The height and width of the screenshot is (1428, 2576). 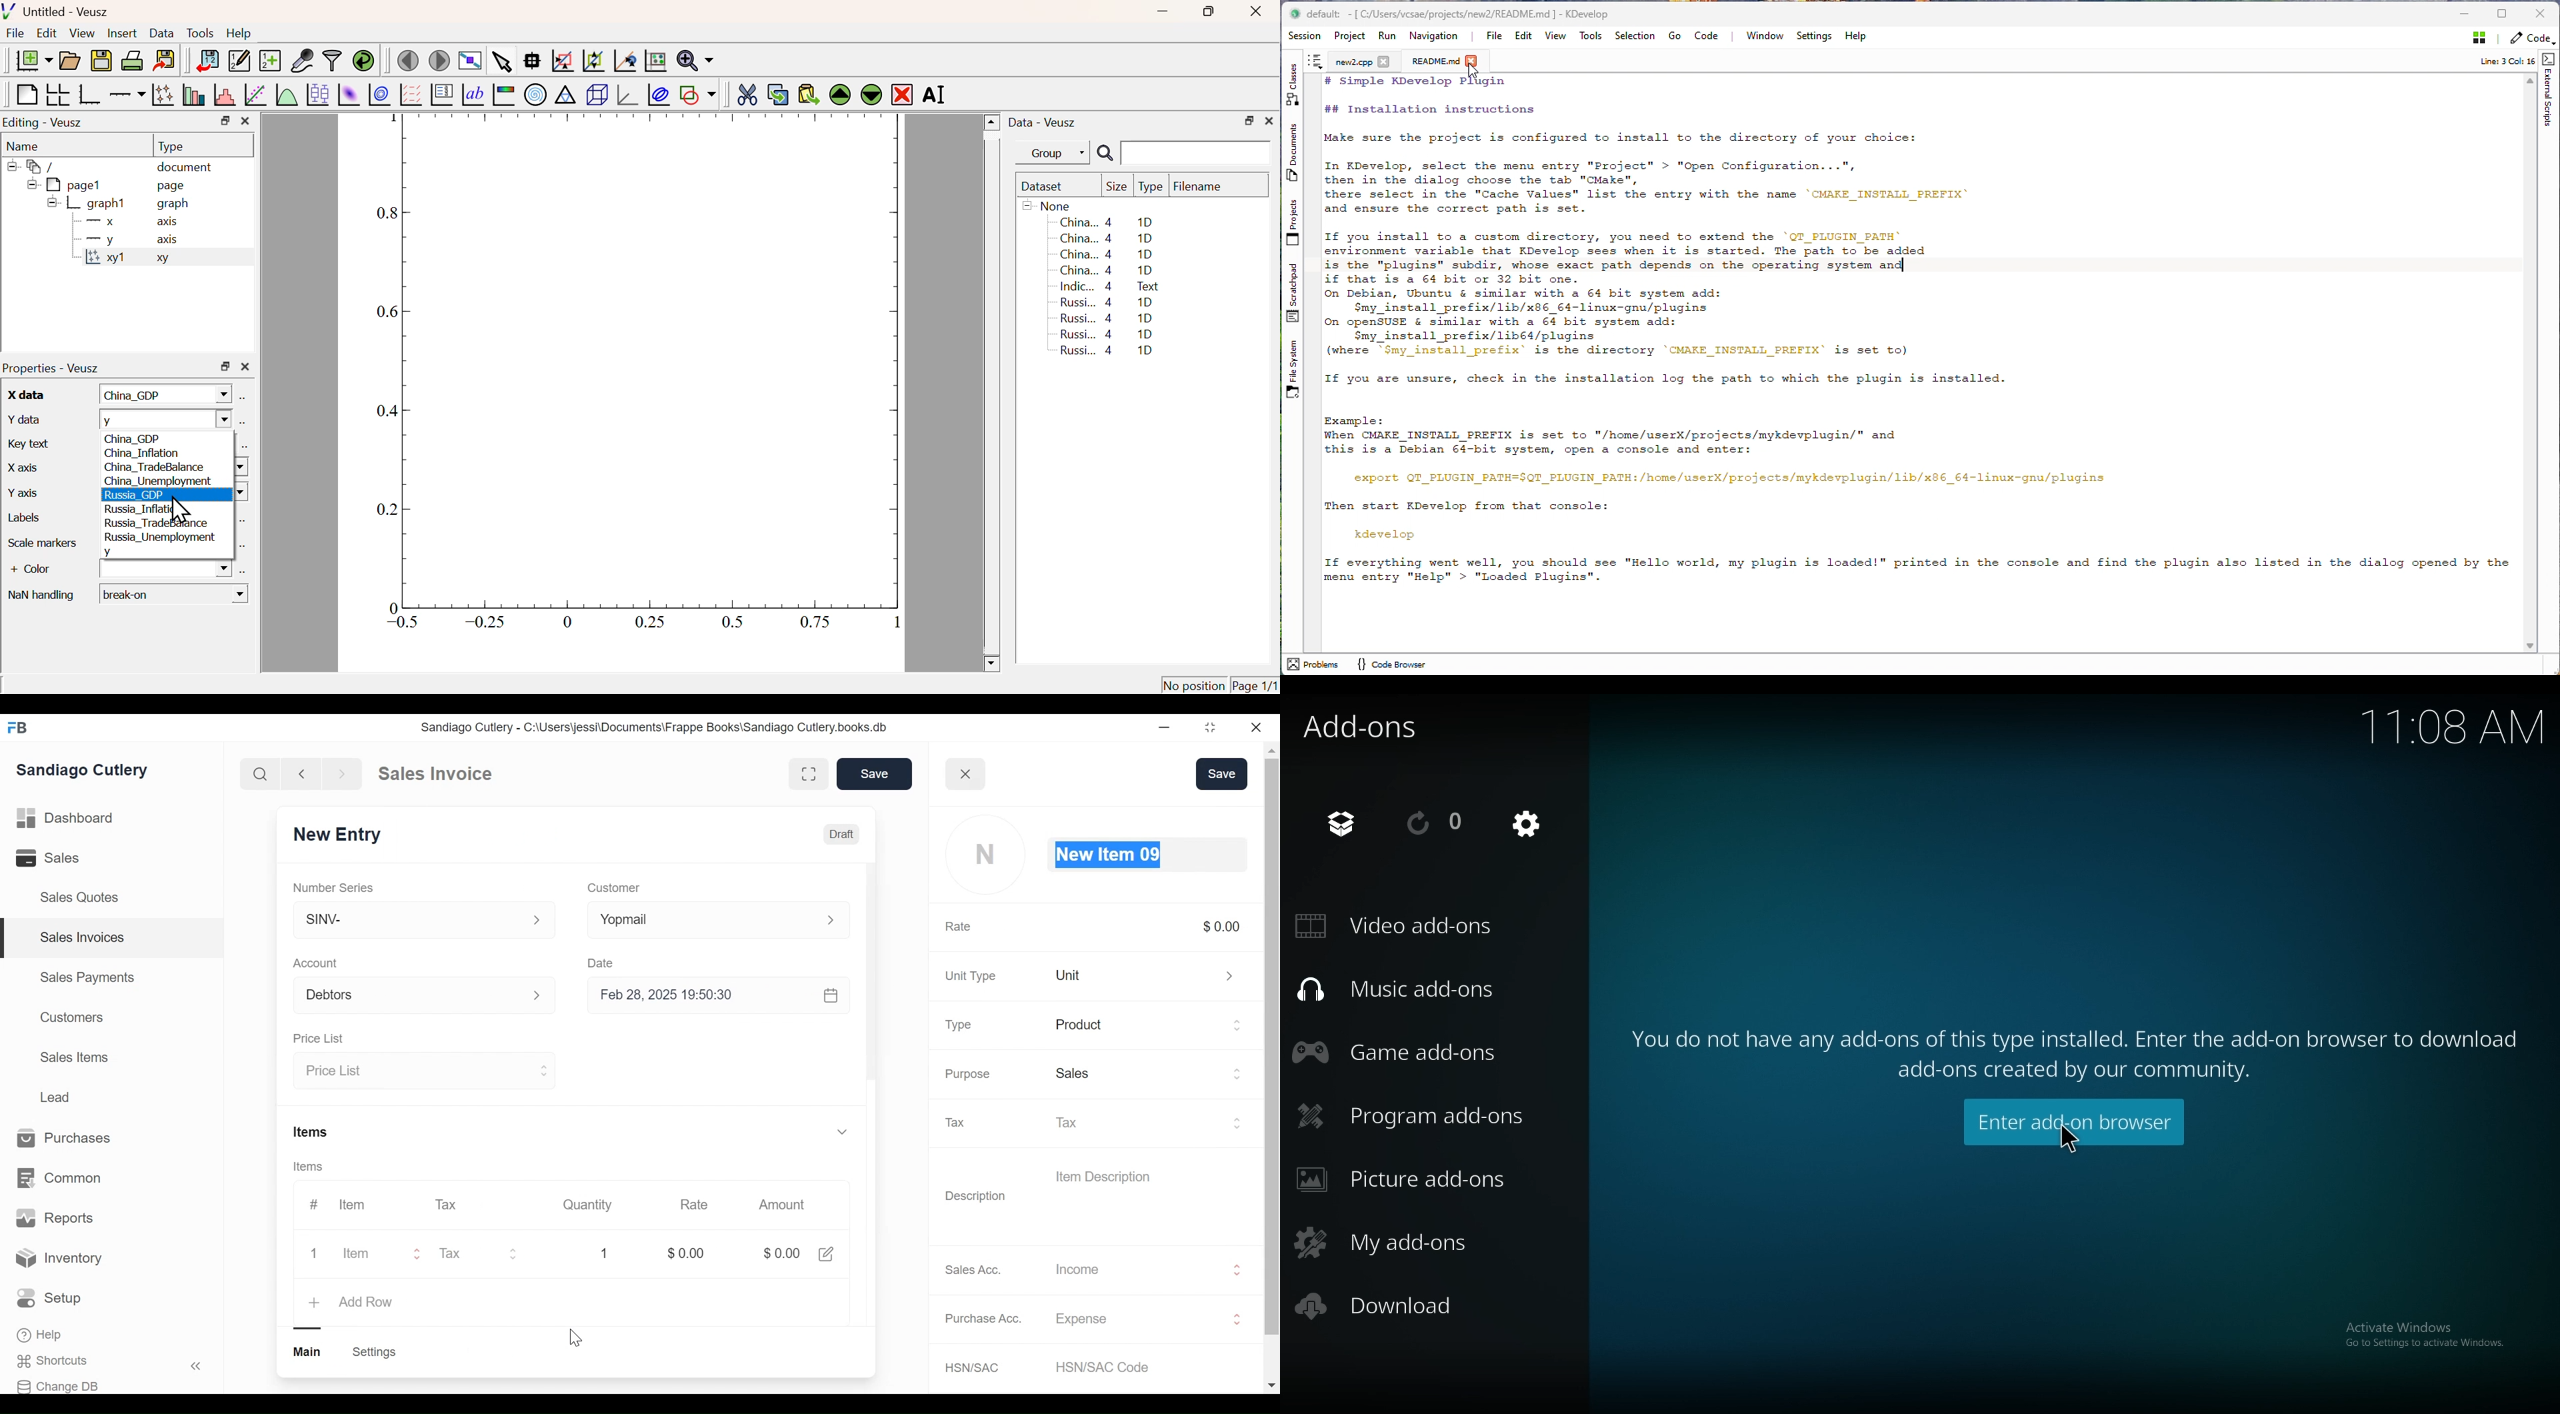 I want to click on Item, so click(x=351, y=1205).